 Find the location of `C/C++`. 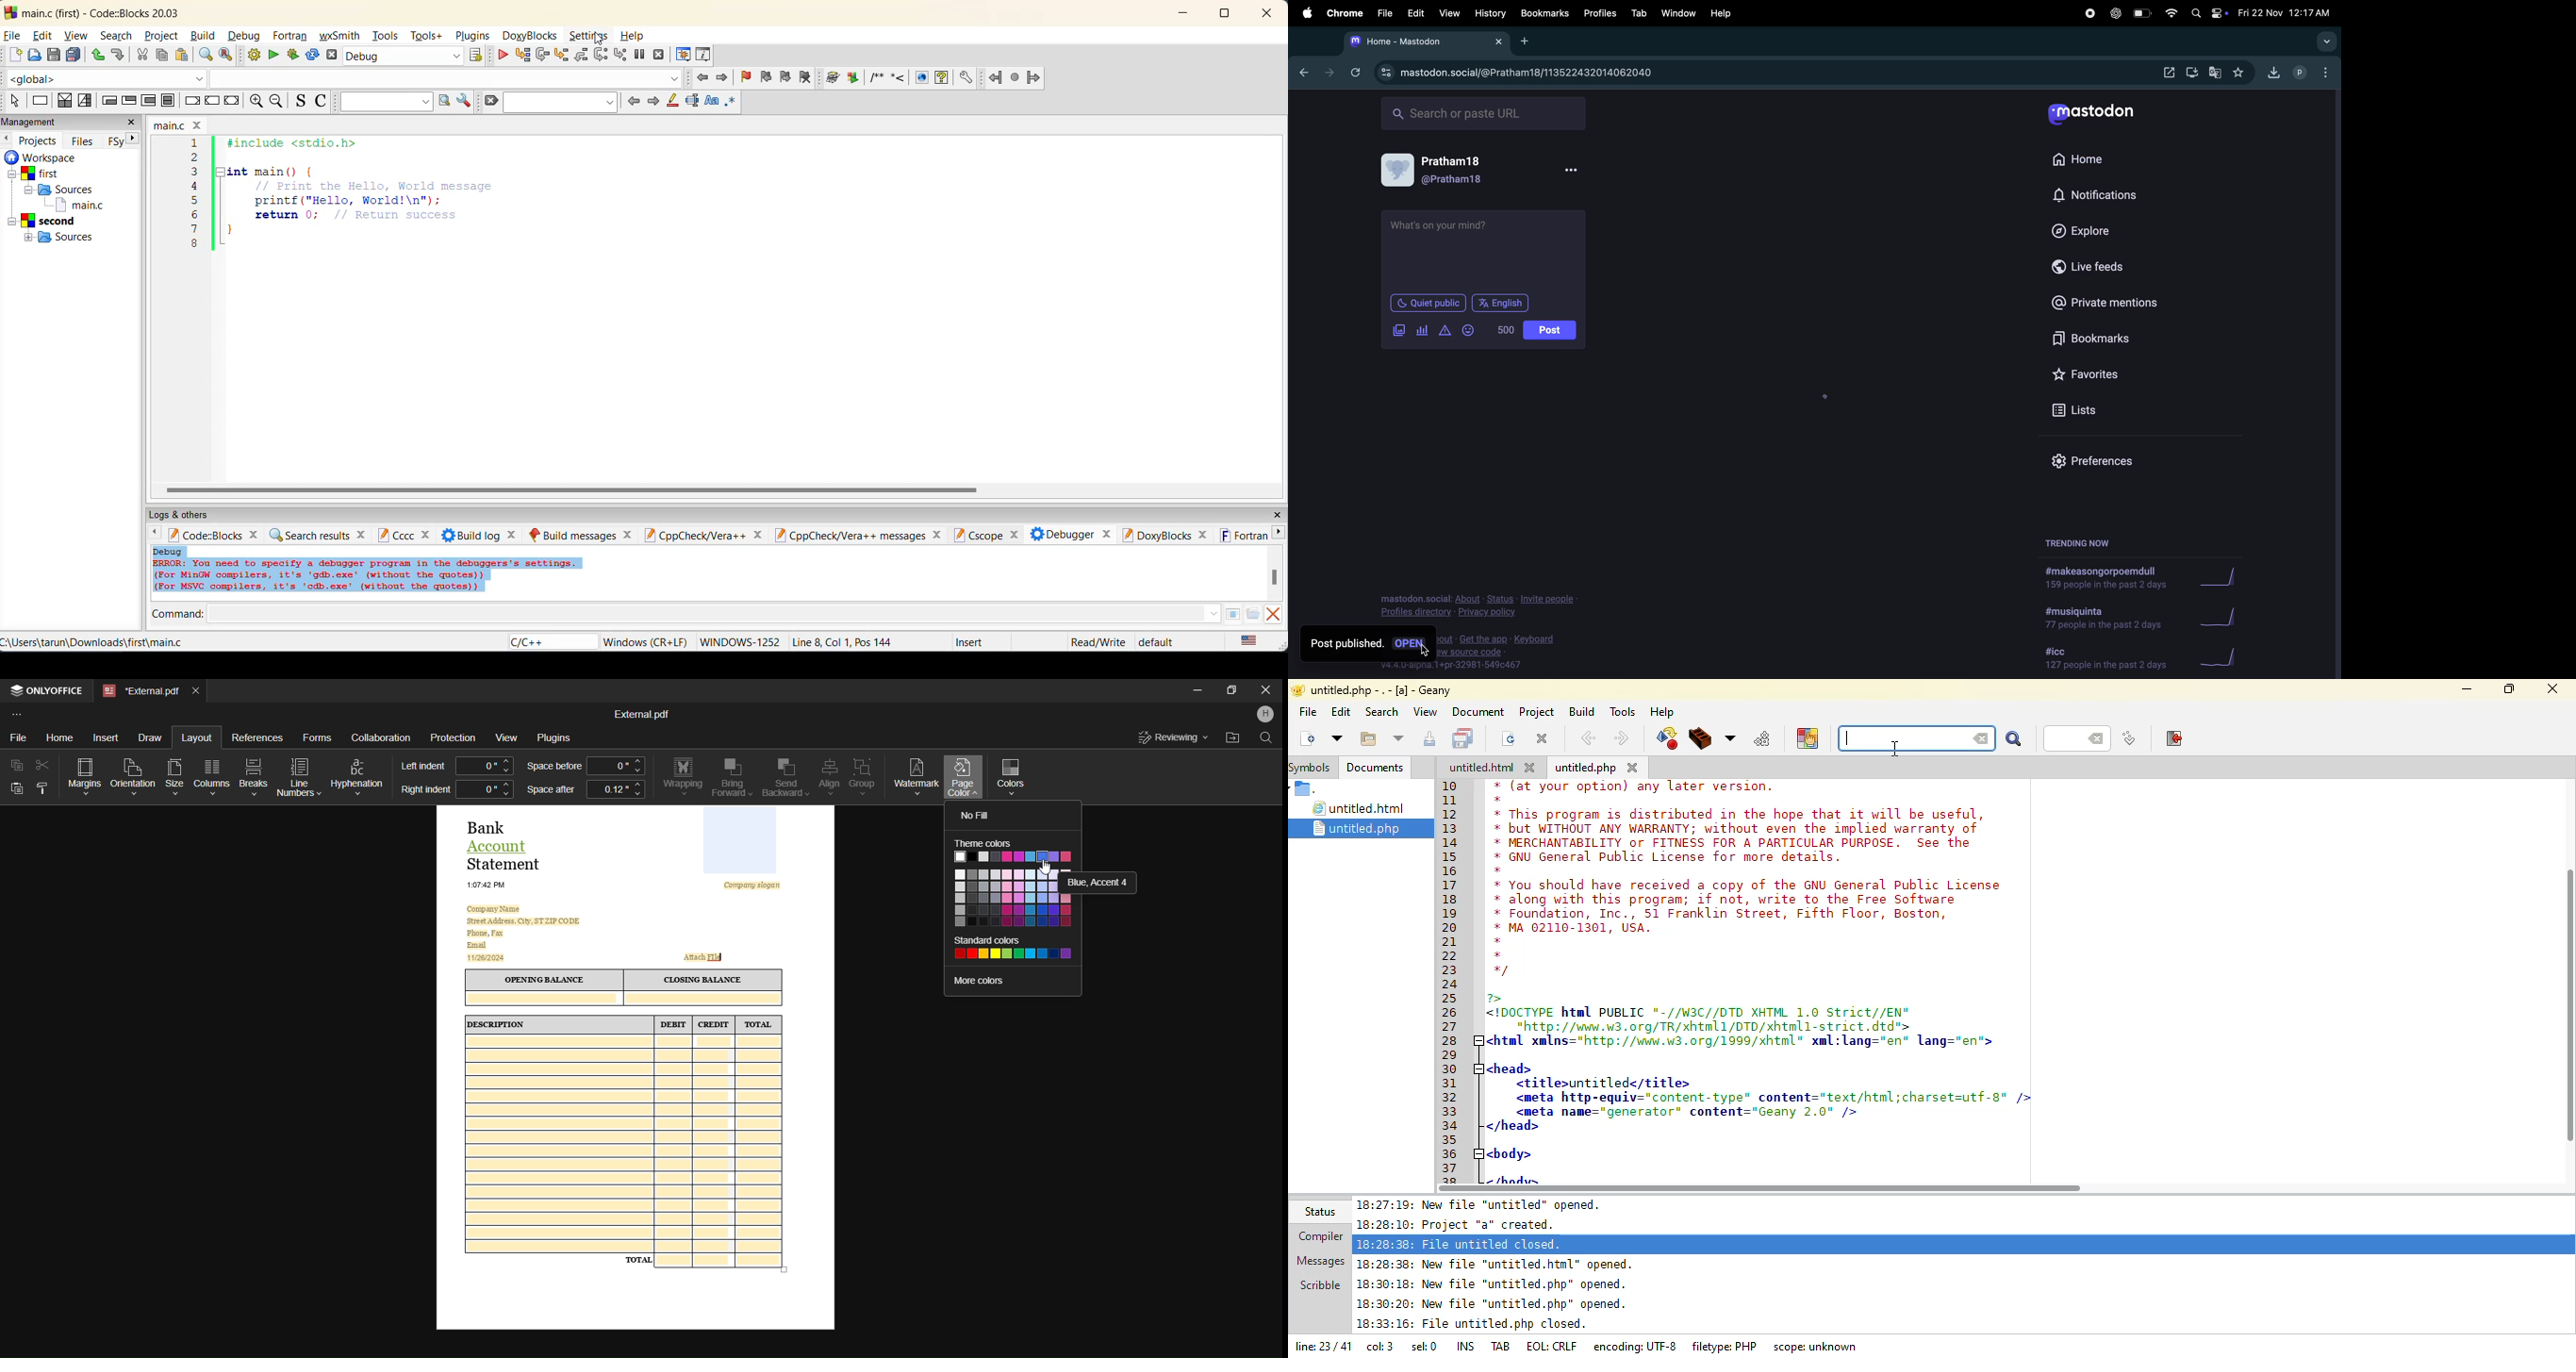

C/C++ is located at coordinates (534, 642).